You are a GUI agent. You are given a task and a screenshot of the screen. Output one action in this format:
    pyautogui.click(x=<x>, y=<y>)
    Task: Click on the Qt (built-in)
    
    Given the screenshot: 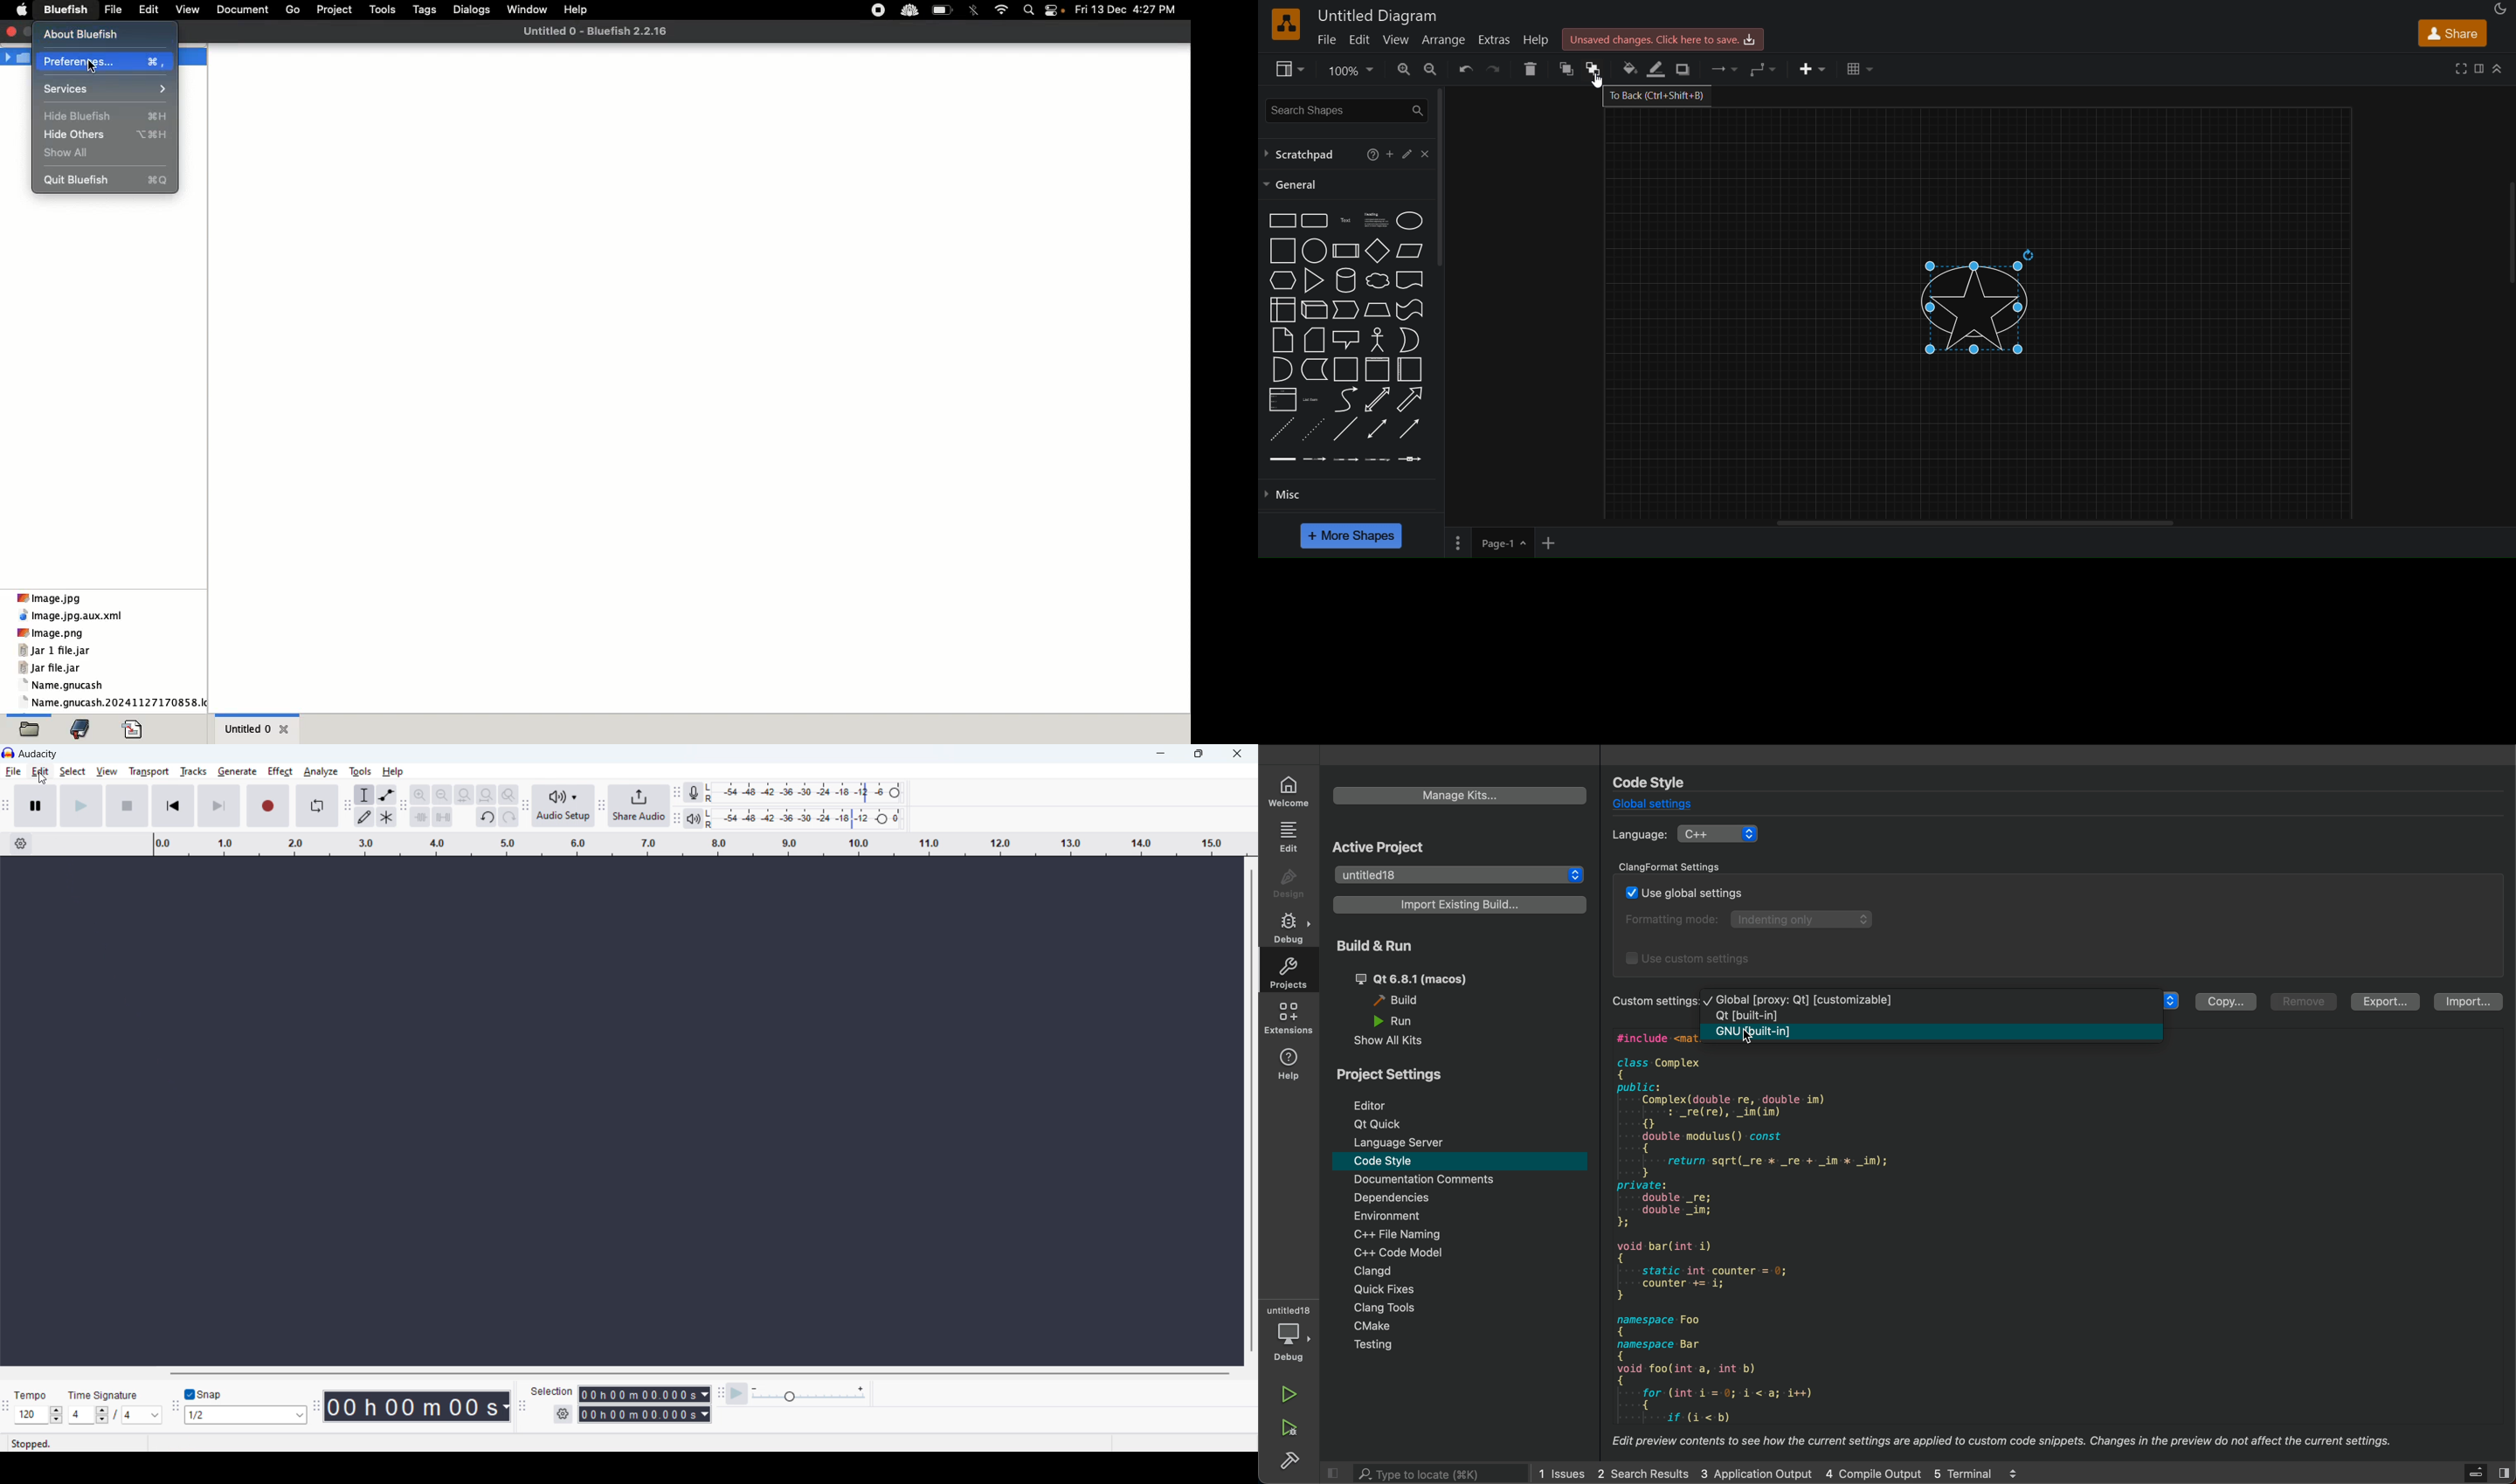 What is the action you would take?
    pyautogui.click(x=1756, y=1016)
    